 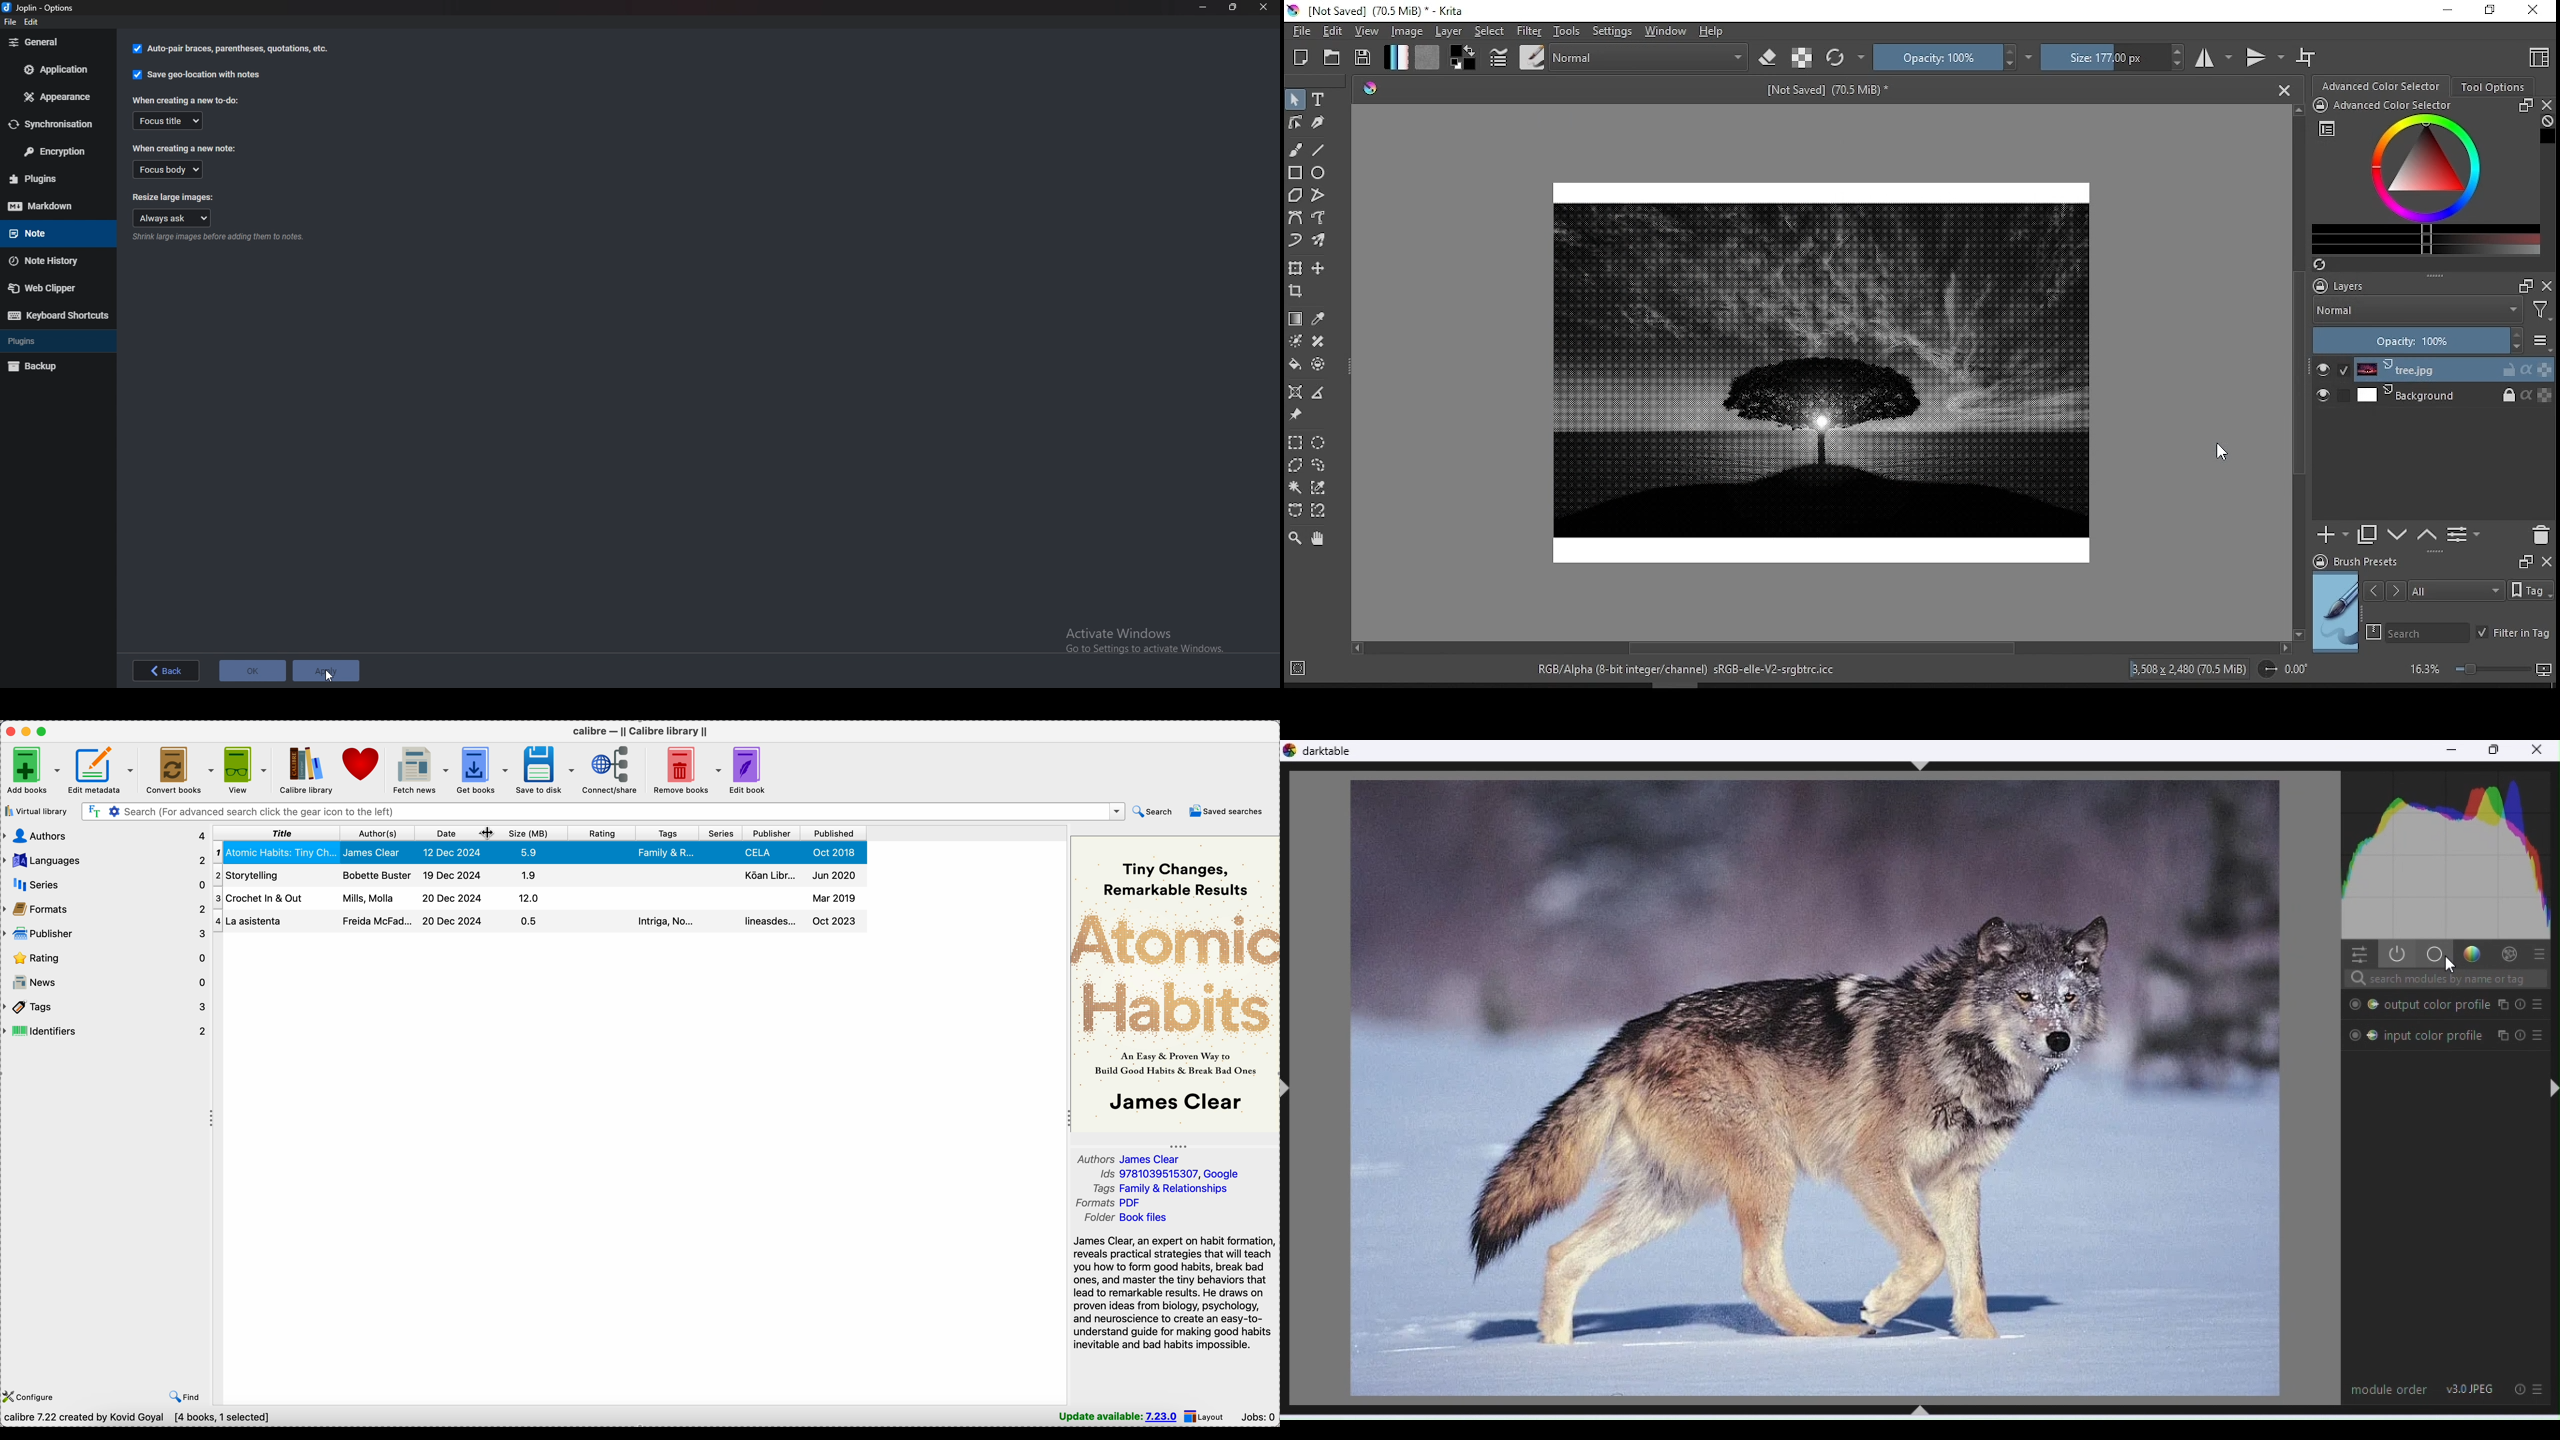 I want to click on new layer, so click(x=2332, y=536).